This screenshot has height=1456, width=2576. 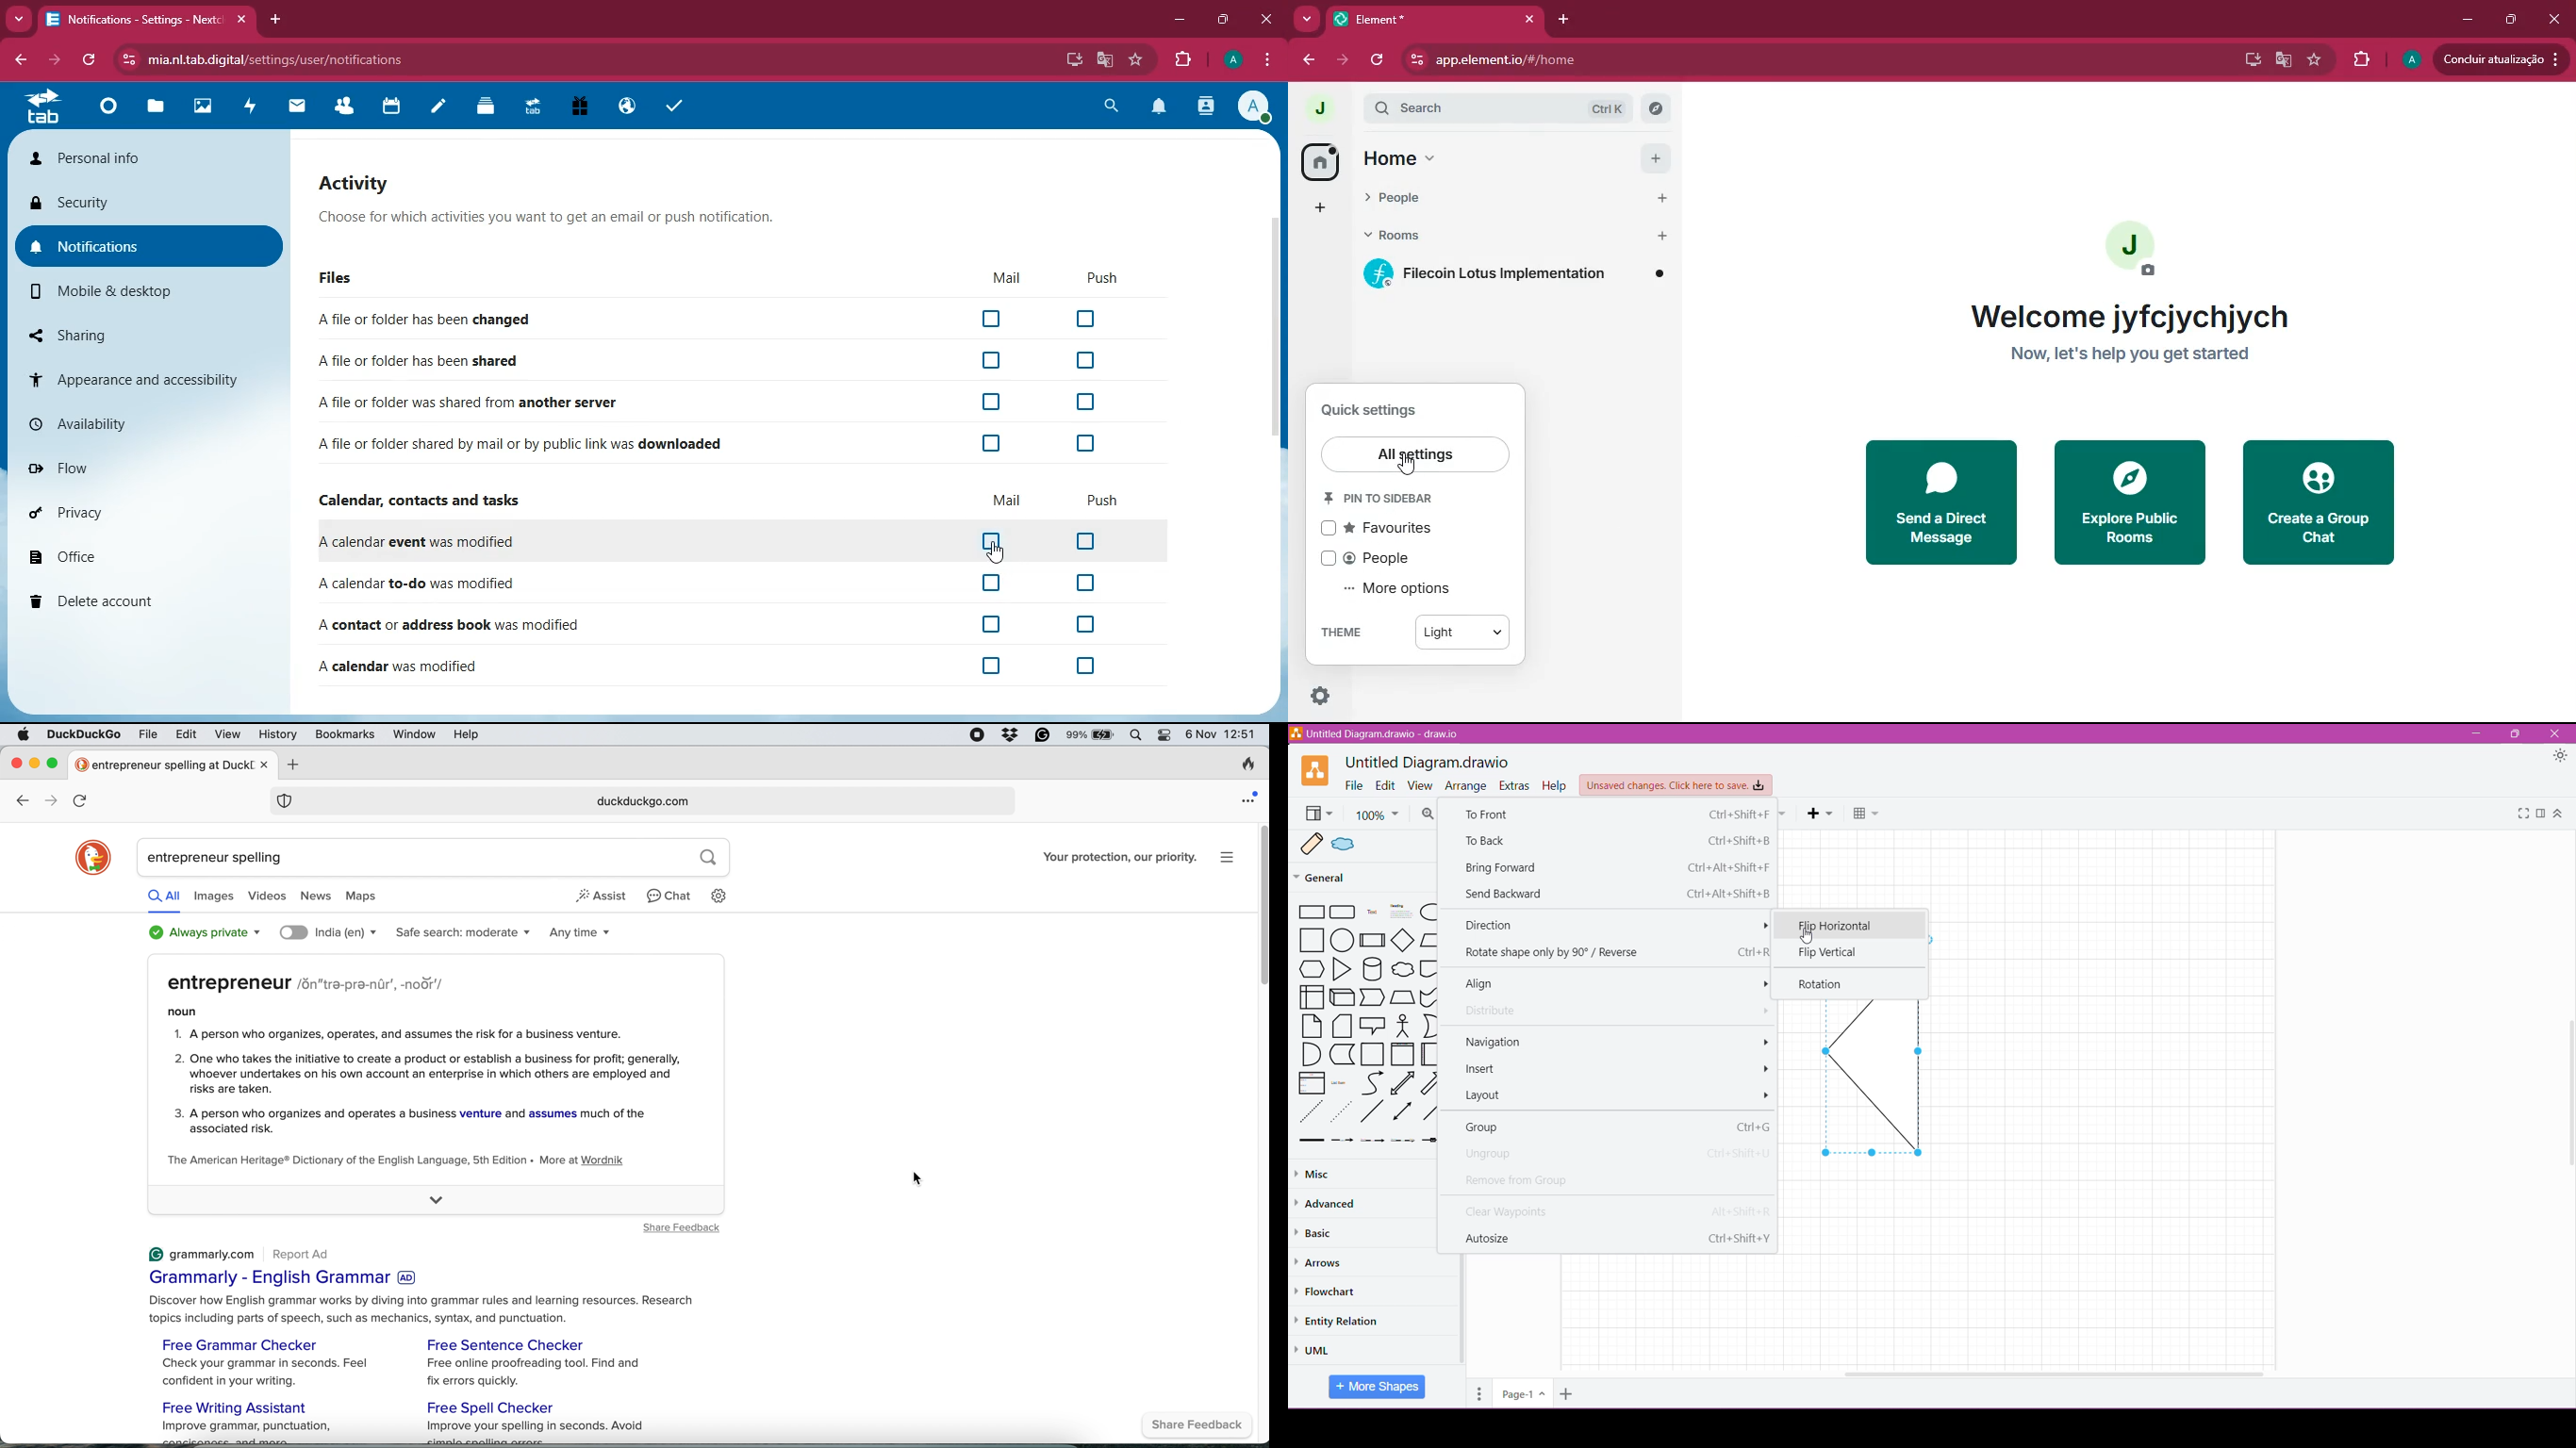 I want to click on To Back Ctrl+Shift+B, so click(x=1618, y=842).